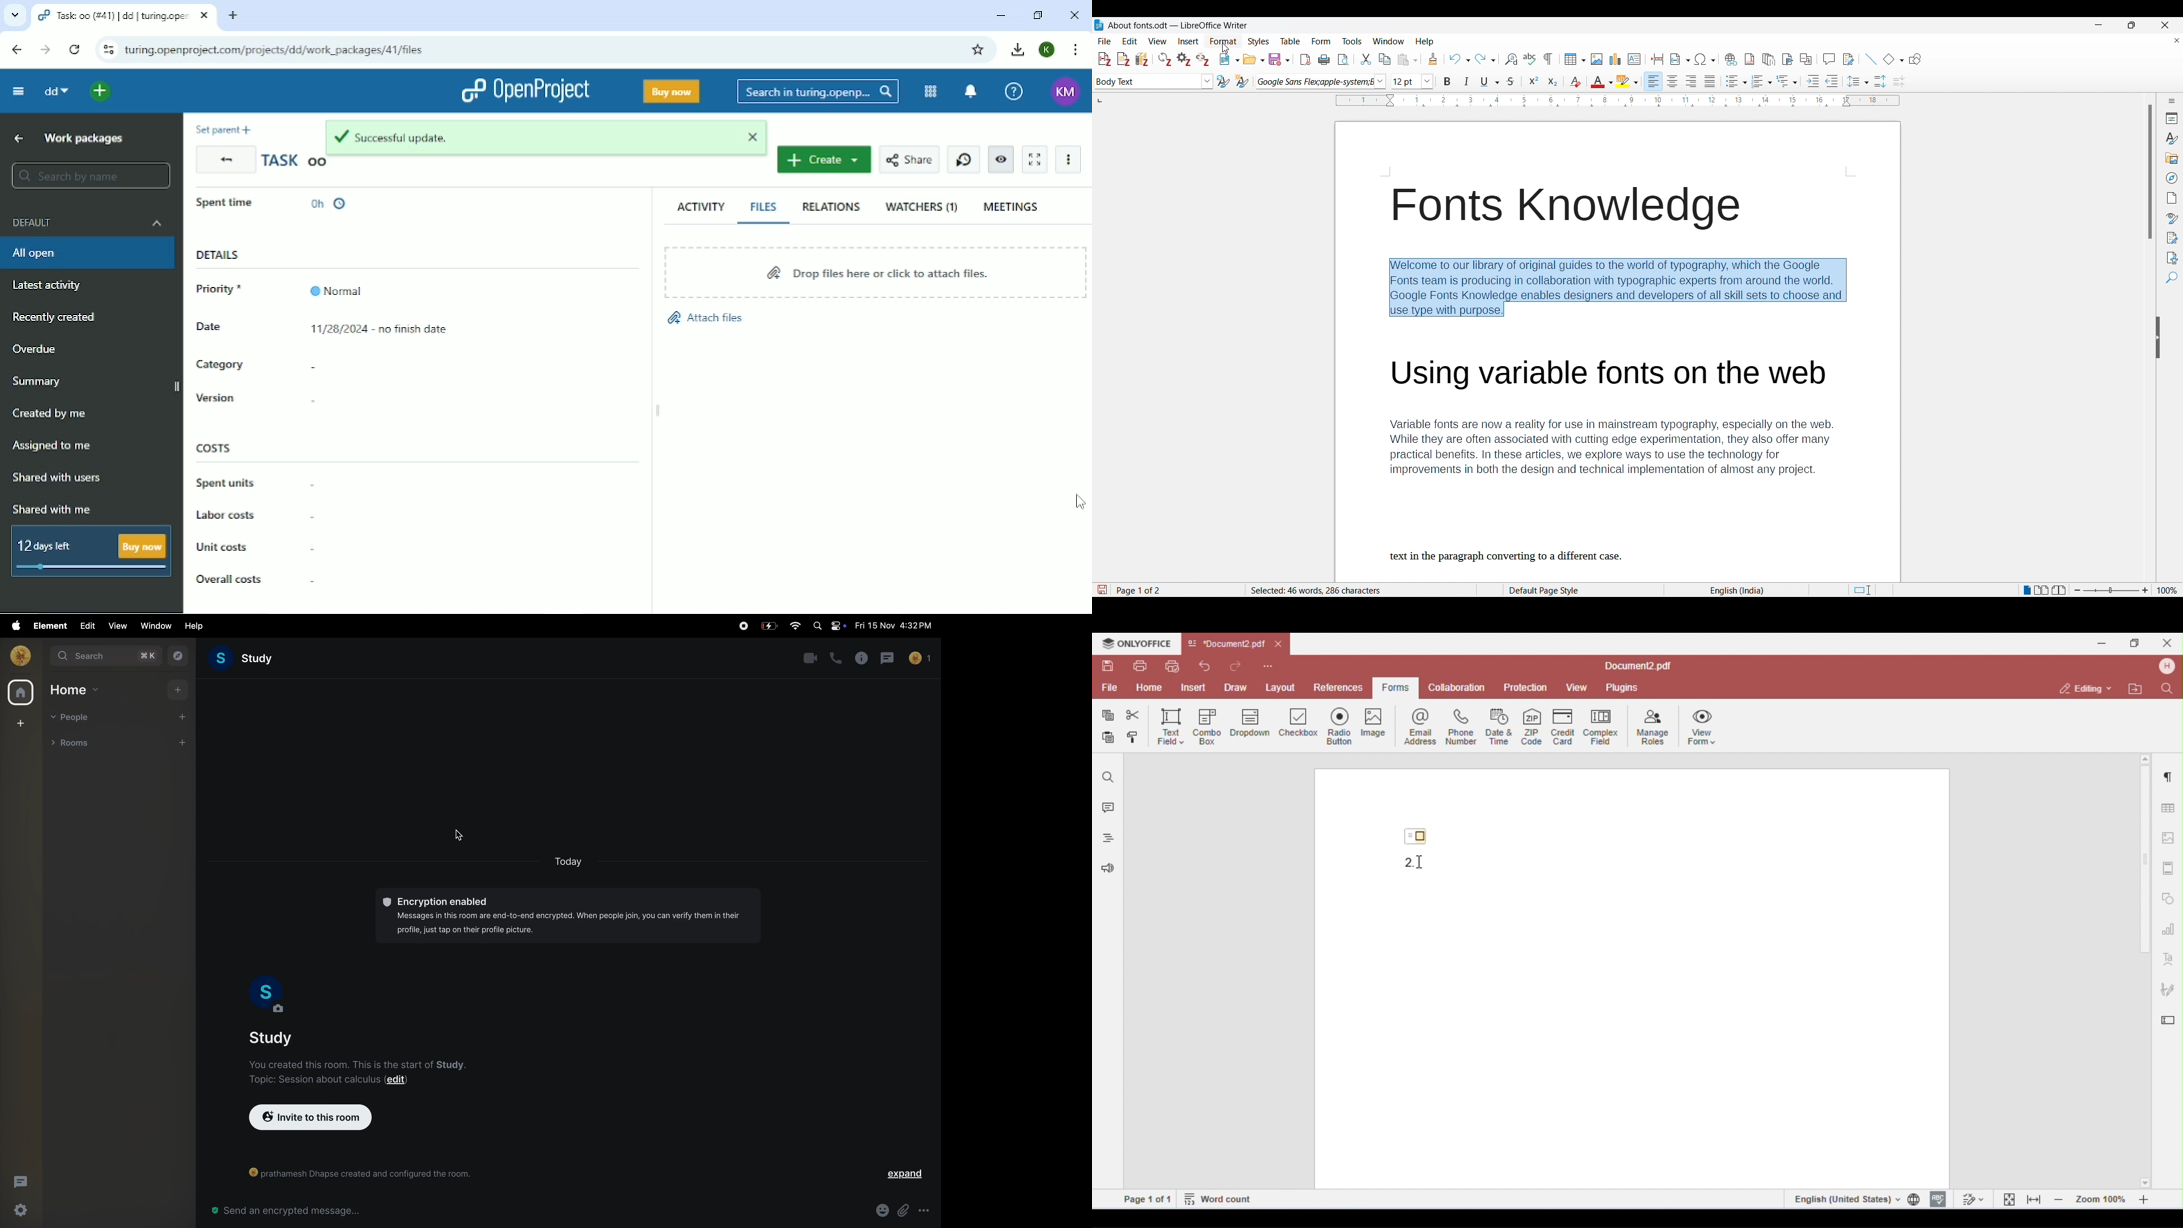 The height and width of the screenshot is (1232, 2184). What do you see at coordinates (1290, 42) in the screenshot?
I see `Table menu` at bounding box center [1290, 42].